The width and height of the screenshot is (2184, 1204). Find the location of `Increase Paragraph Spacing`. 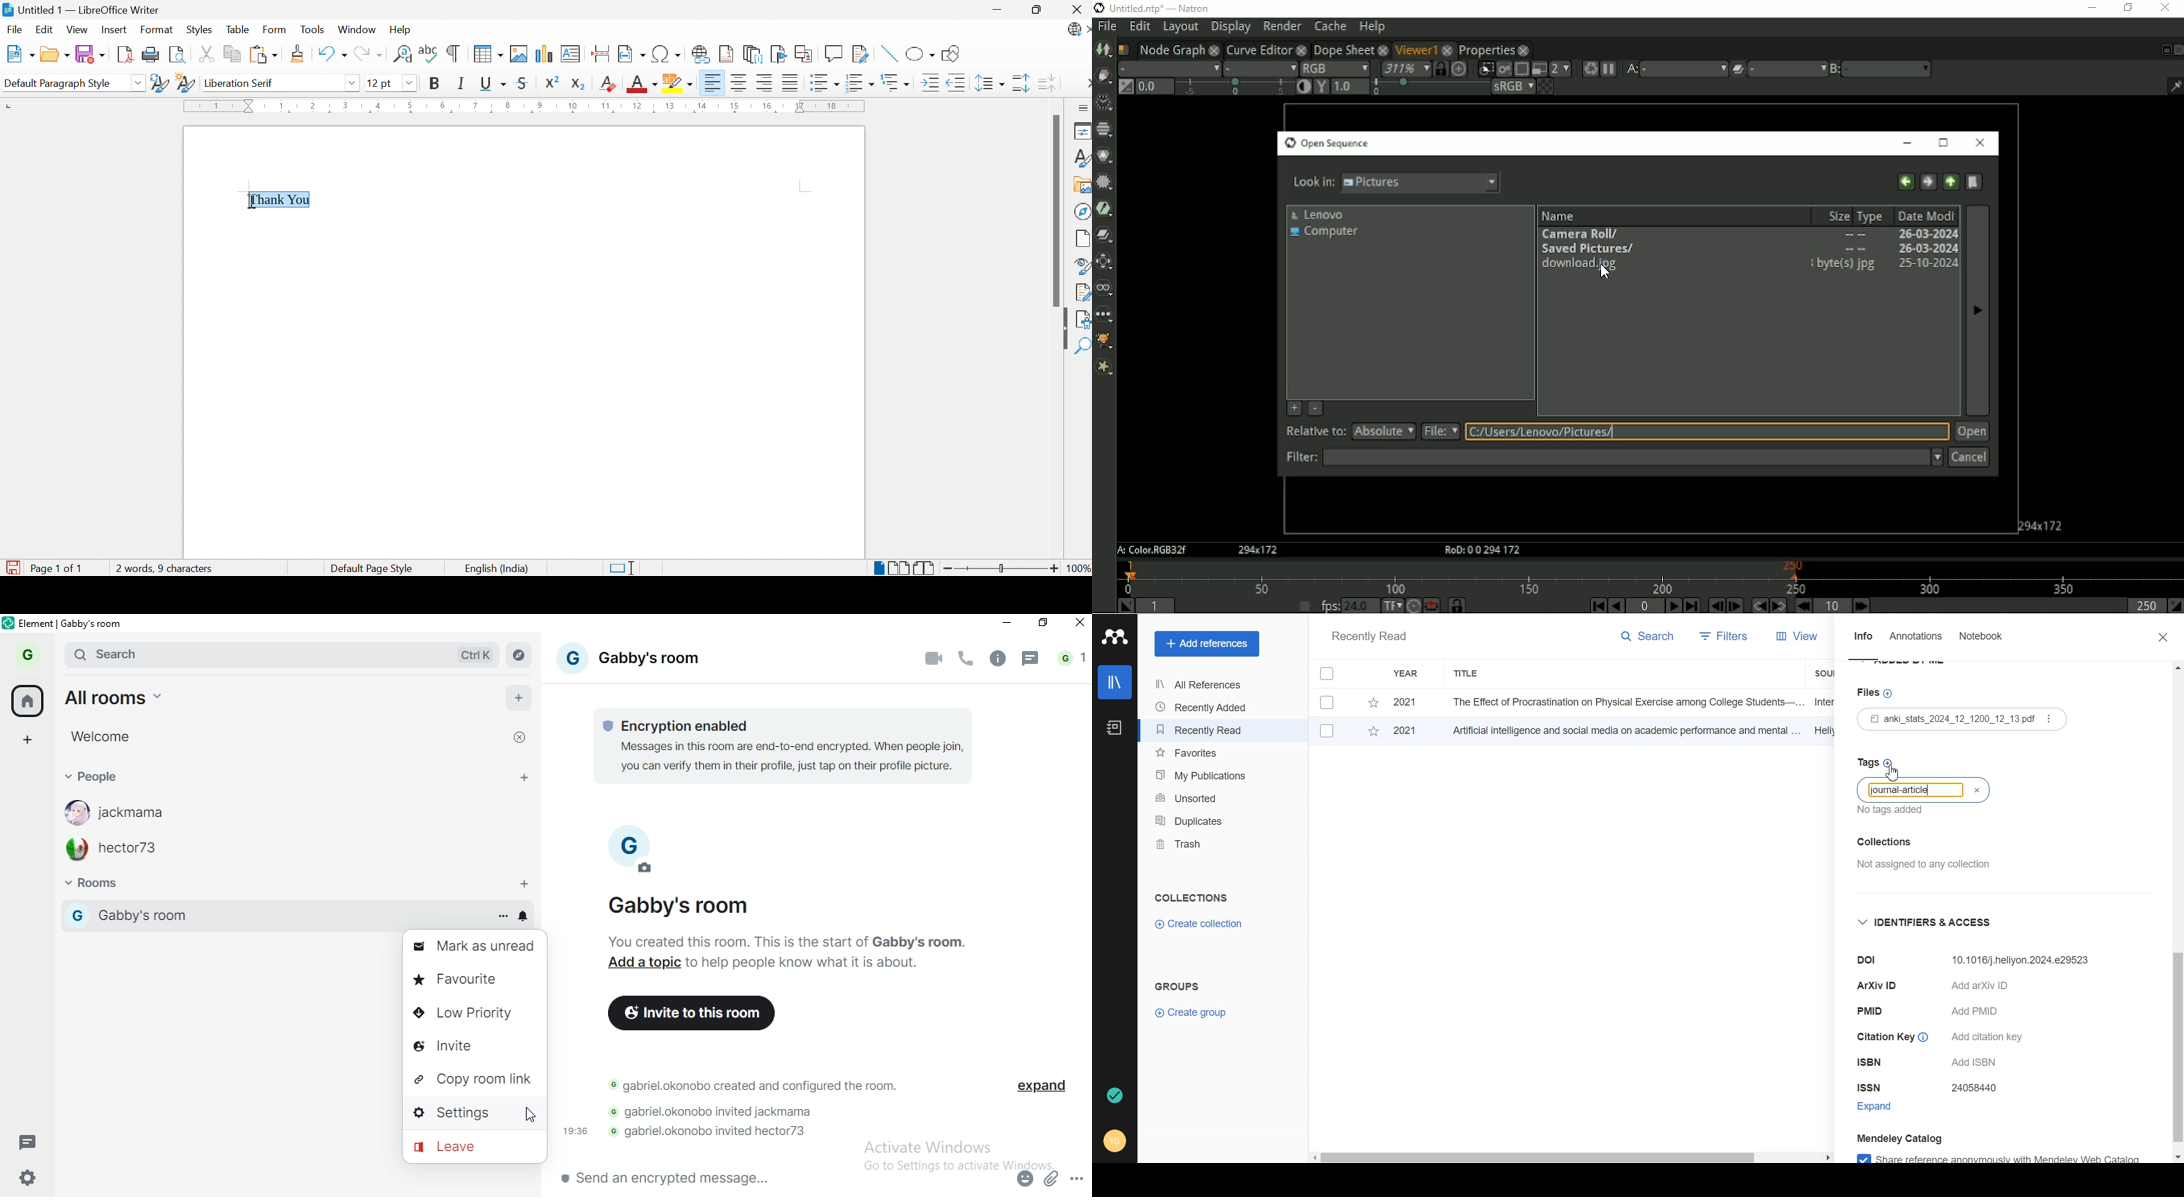

Increase Paragraph Spacing is located at coordinates (1021, 85).